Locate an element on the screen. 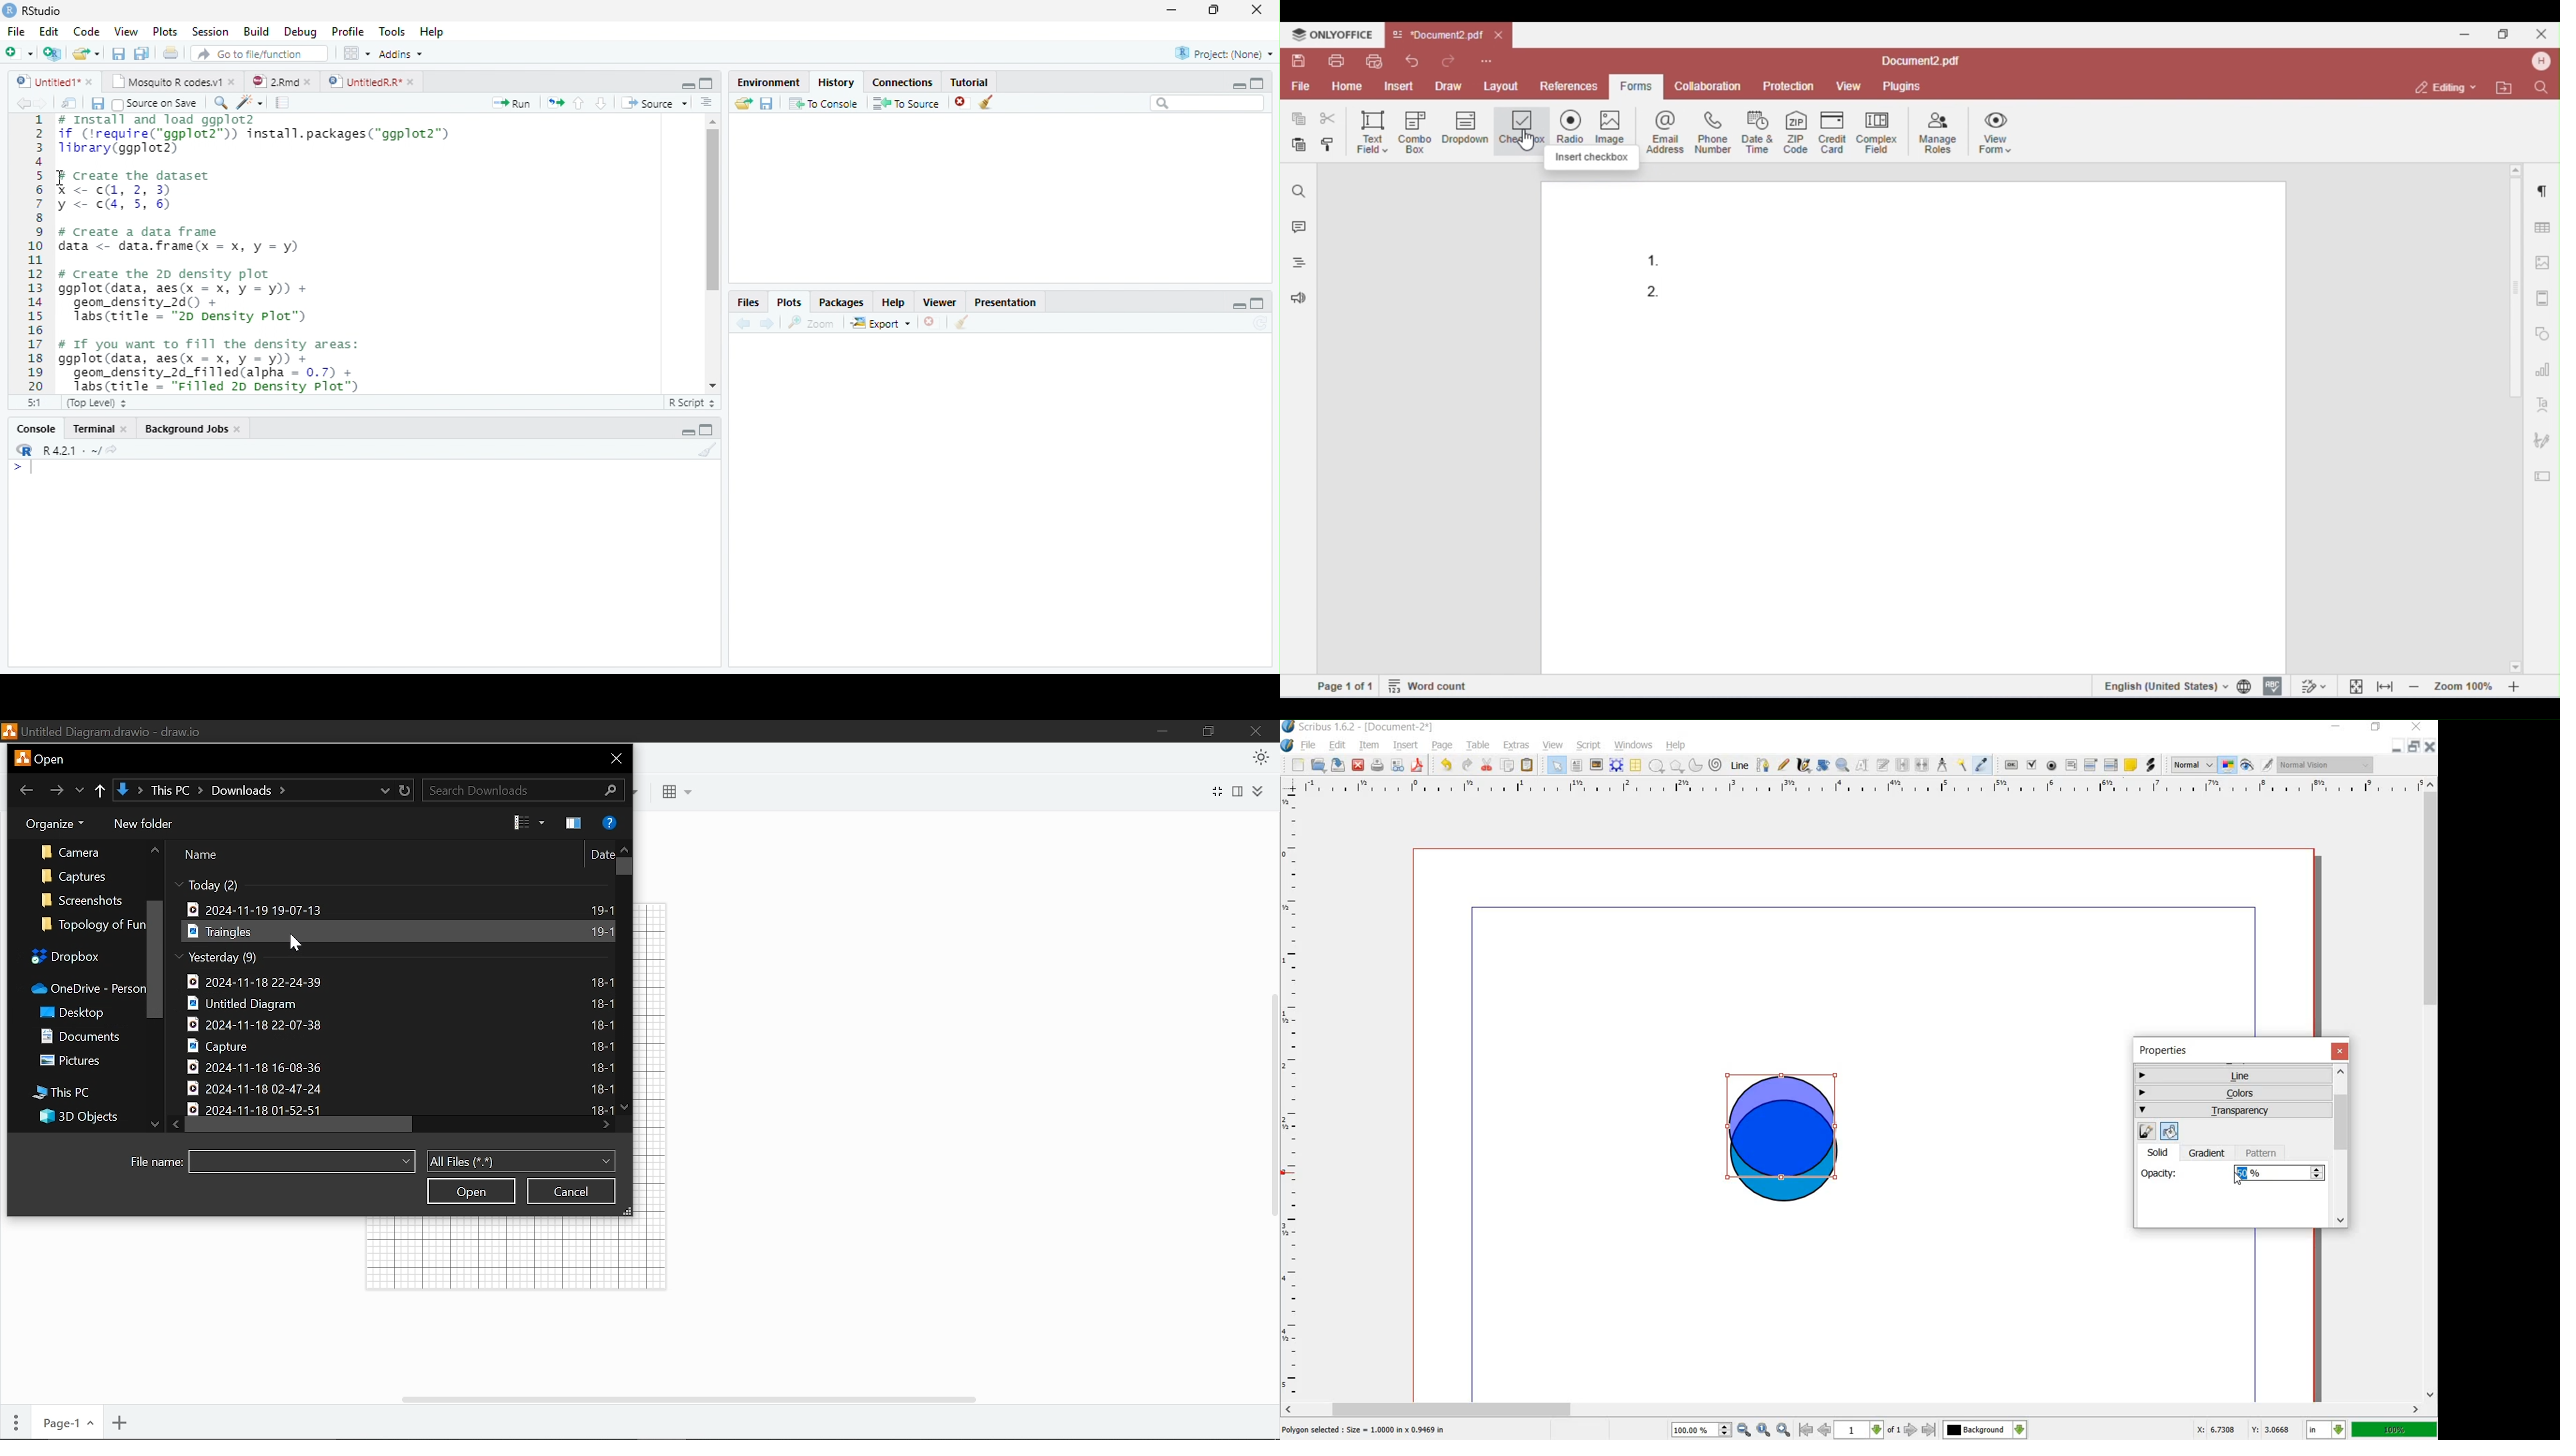  Scrollbar down is located at coordinates (712, 386).